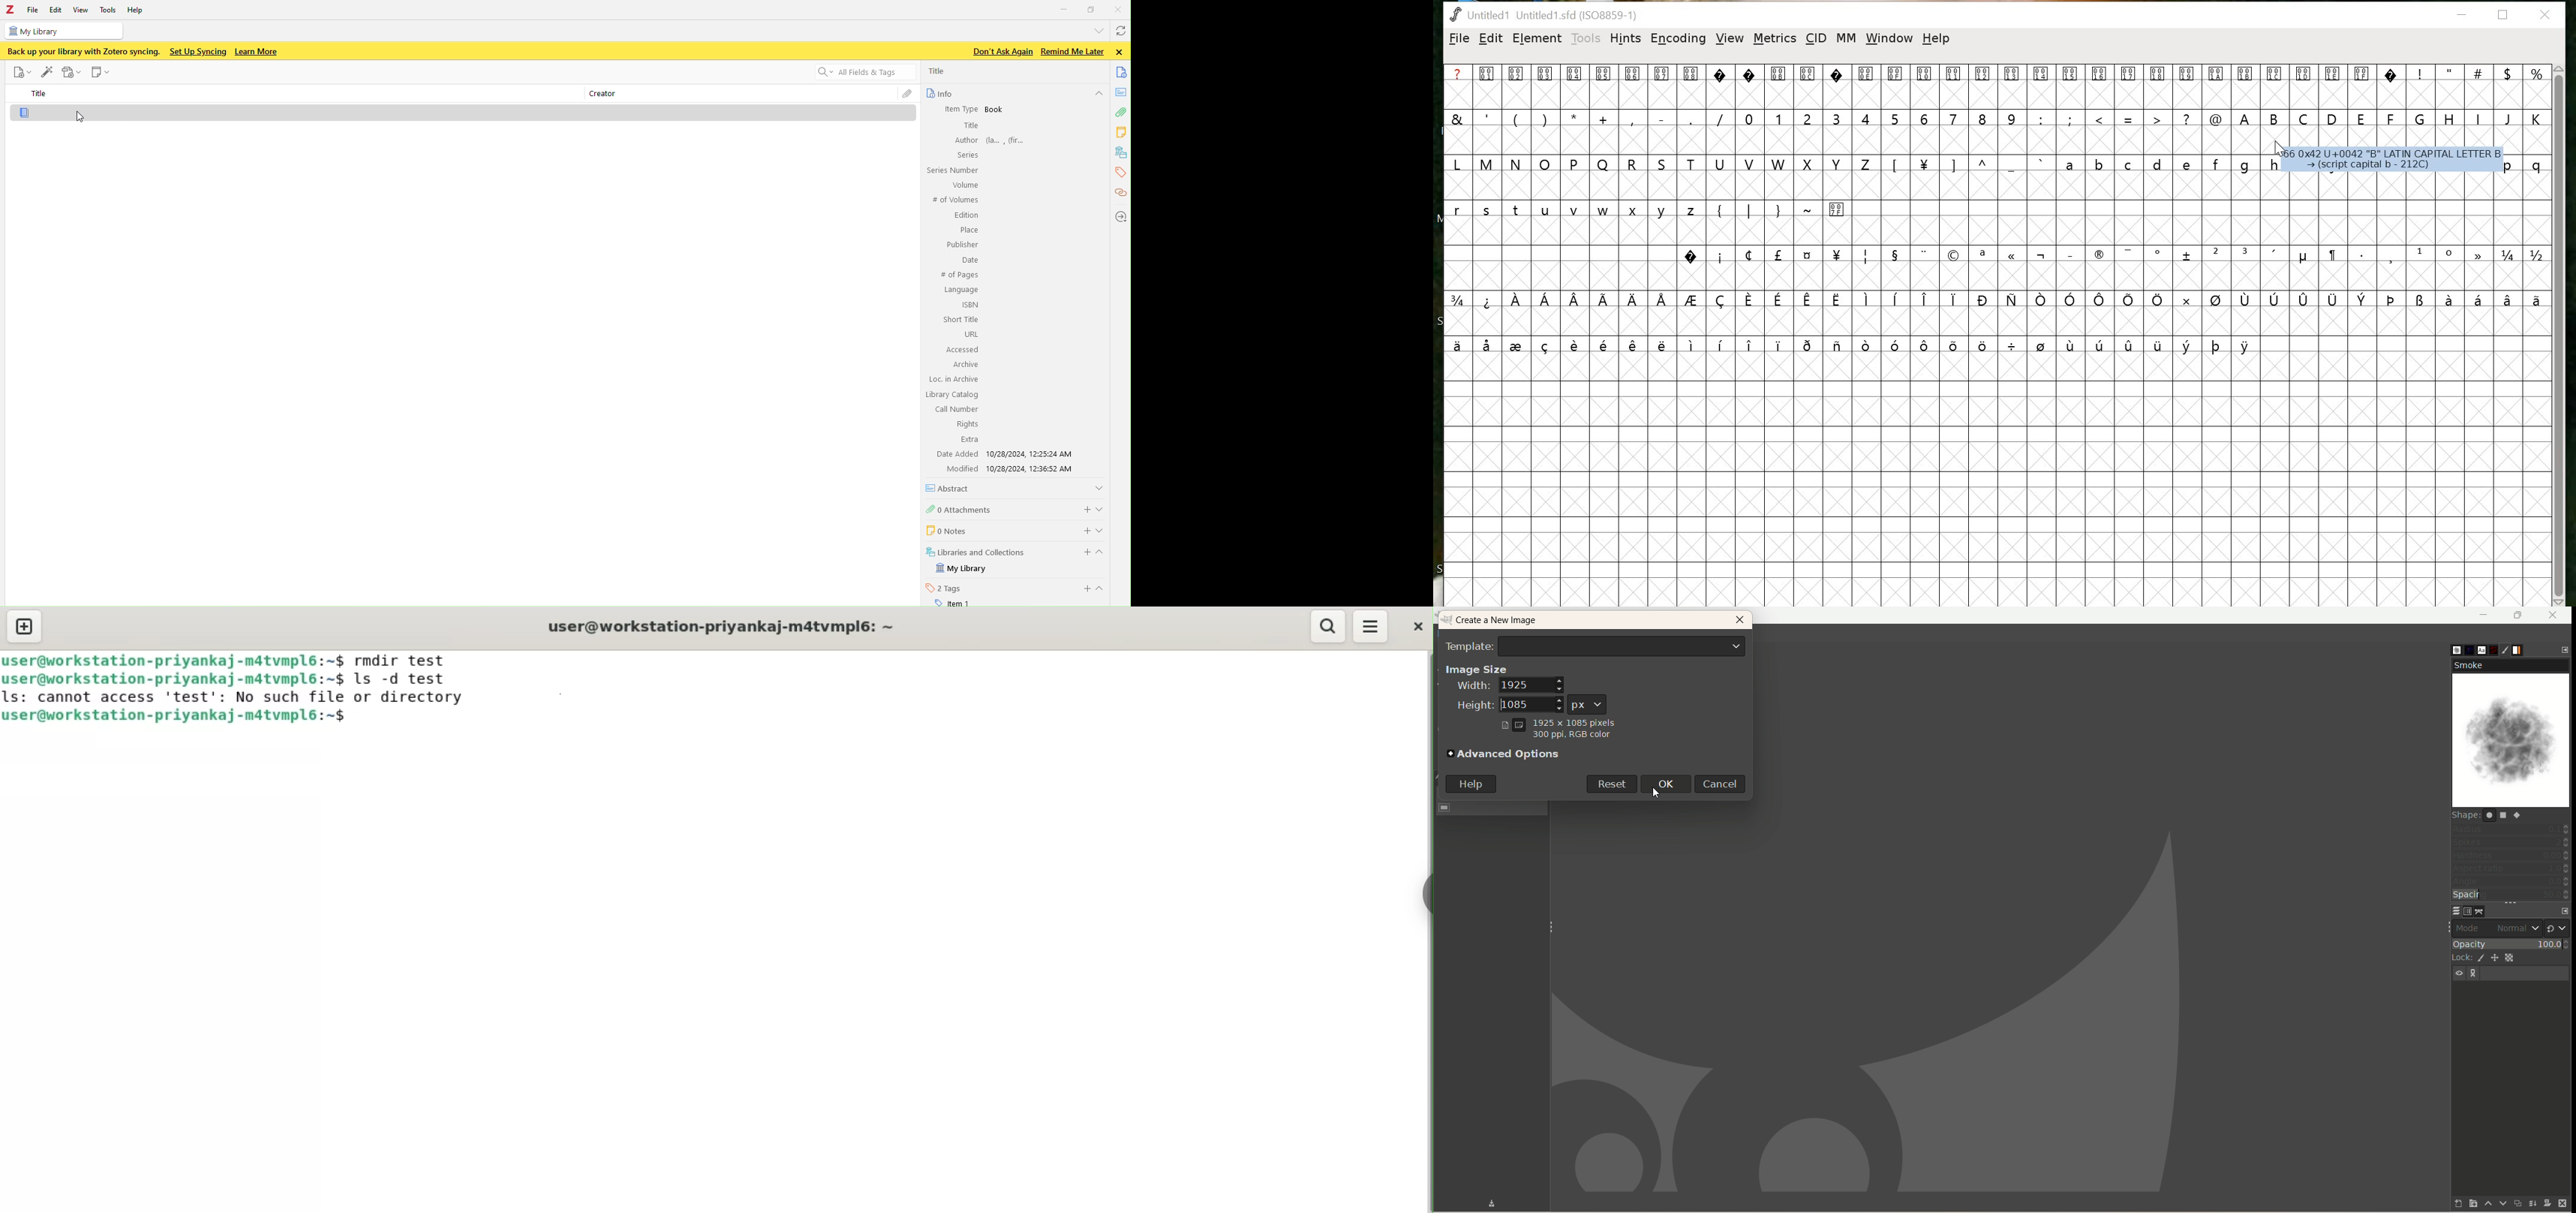 The width and height of the screenshot is (2576, 1232). What do you see at coordinates (258, 52) in the screenshot?
I see `Learn More` at bounding box center [258, 52].